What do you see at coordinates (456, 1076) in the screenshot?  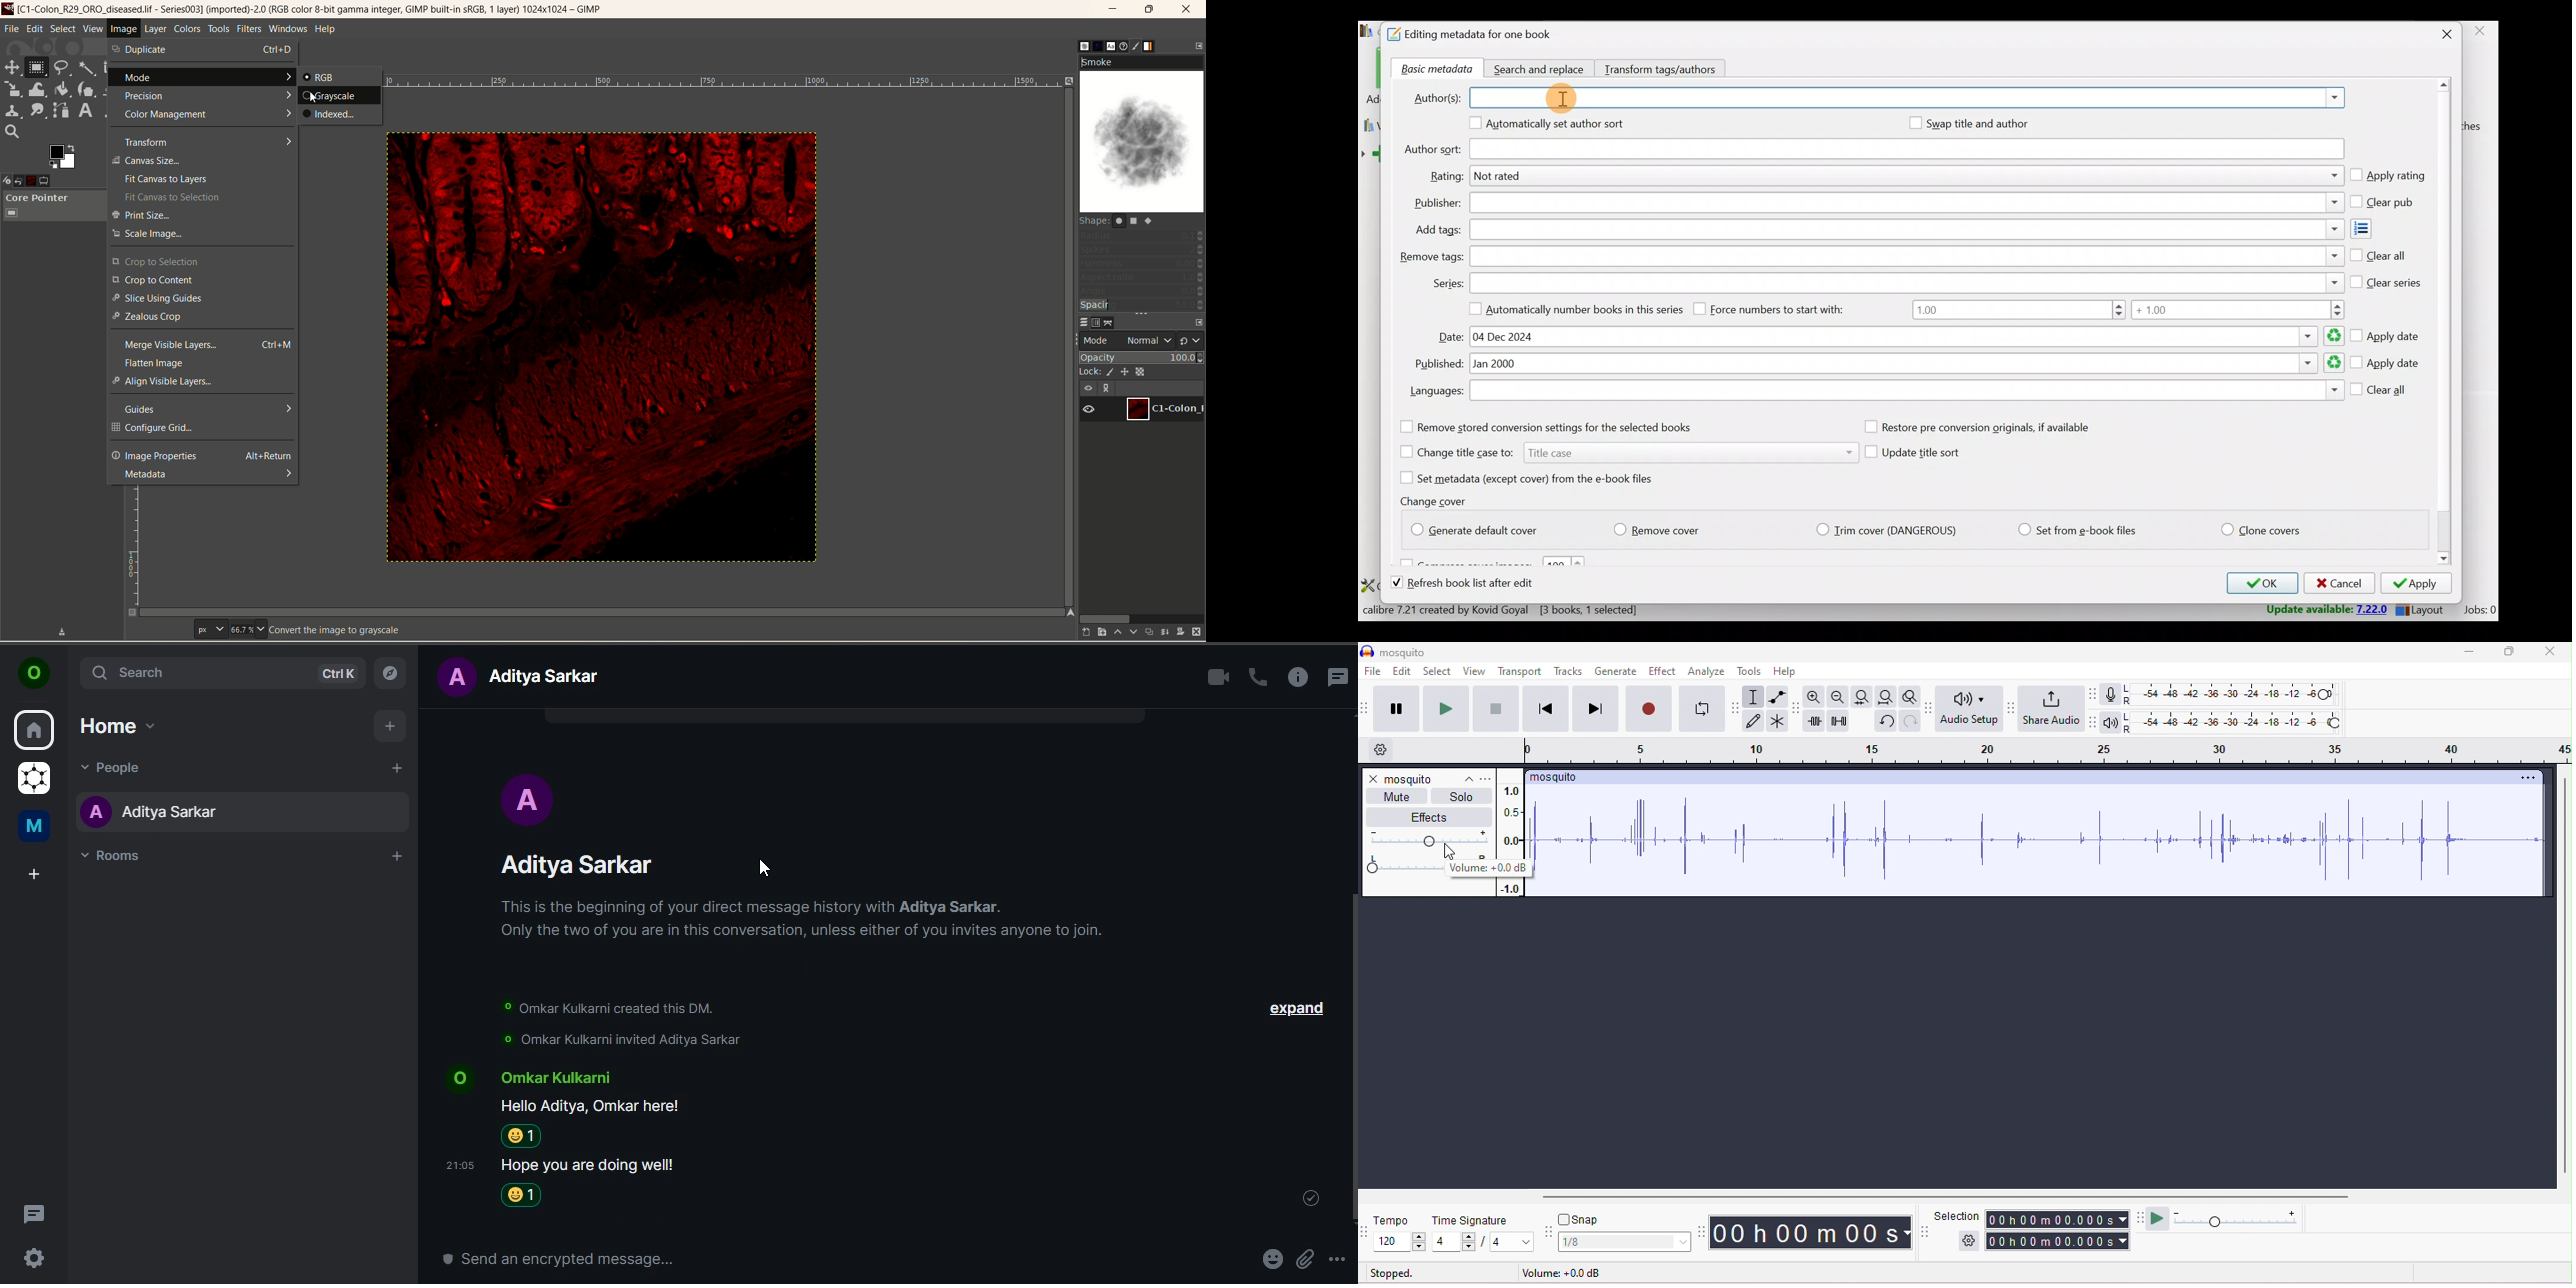 I see `Avatar` at bounding box center [456, 1076].